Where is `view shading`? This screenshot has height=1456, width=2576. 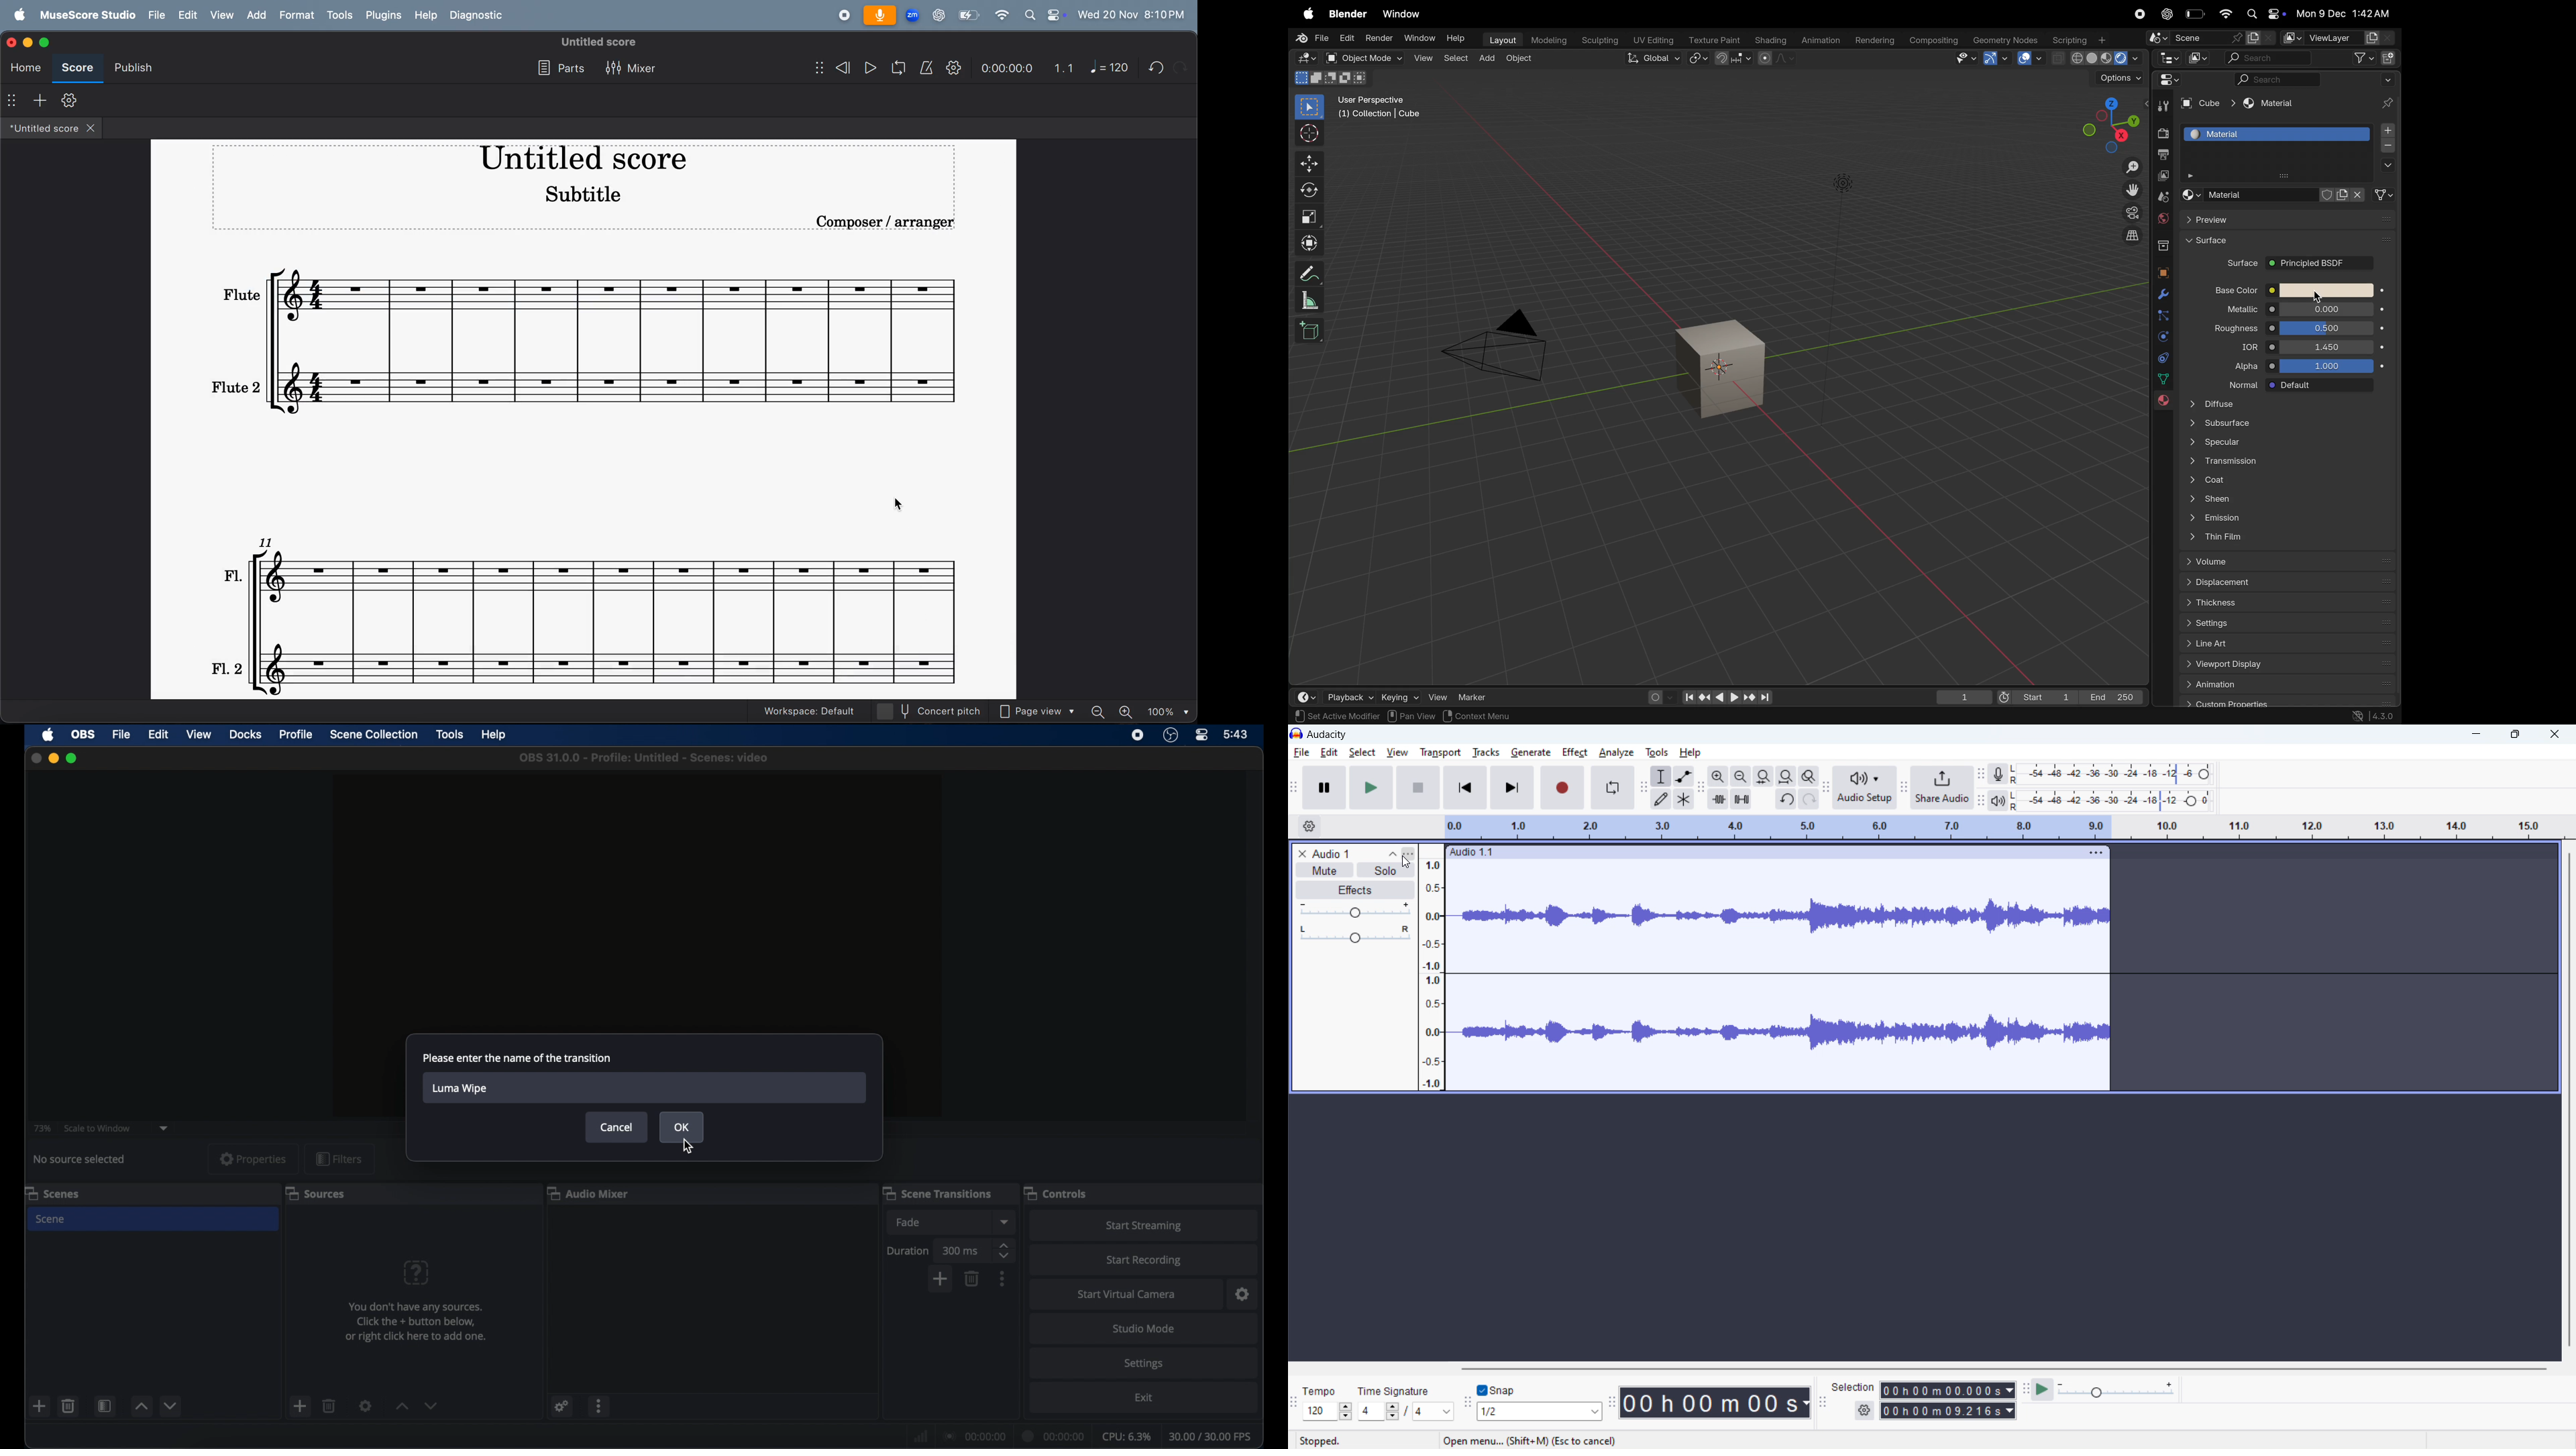 view shading is located at coordinates (2097, 59).